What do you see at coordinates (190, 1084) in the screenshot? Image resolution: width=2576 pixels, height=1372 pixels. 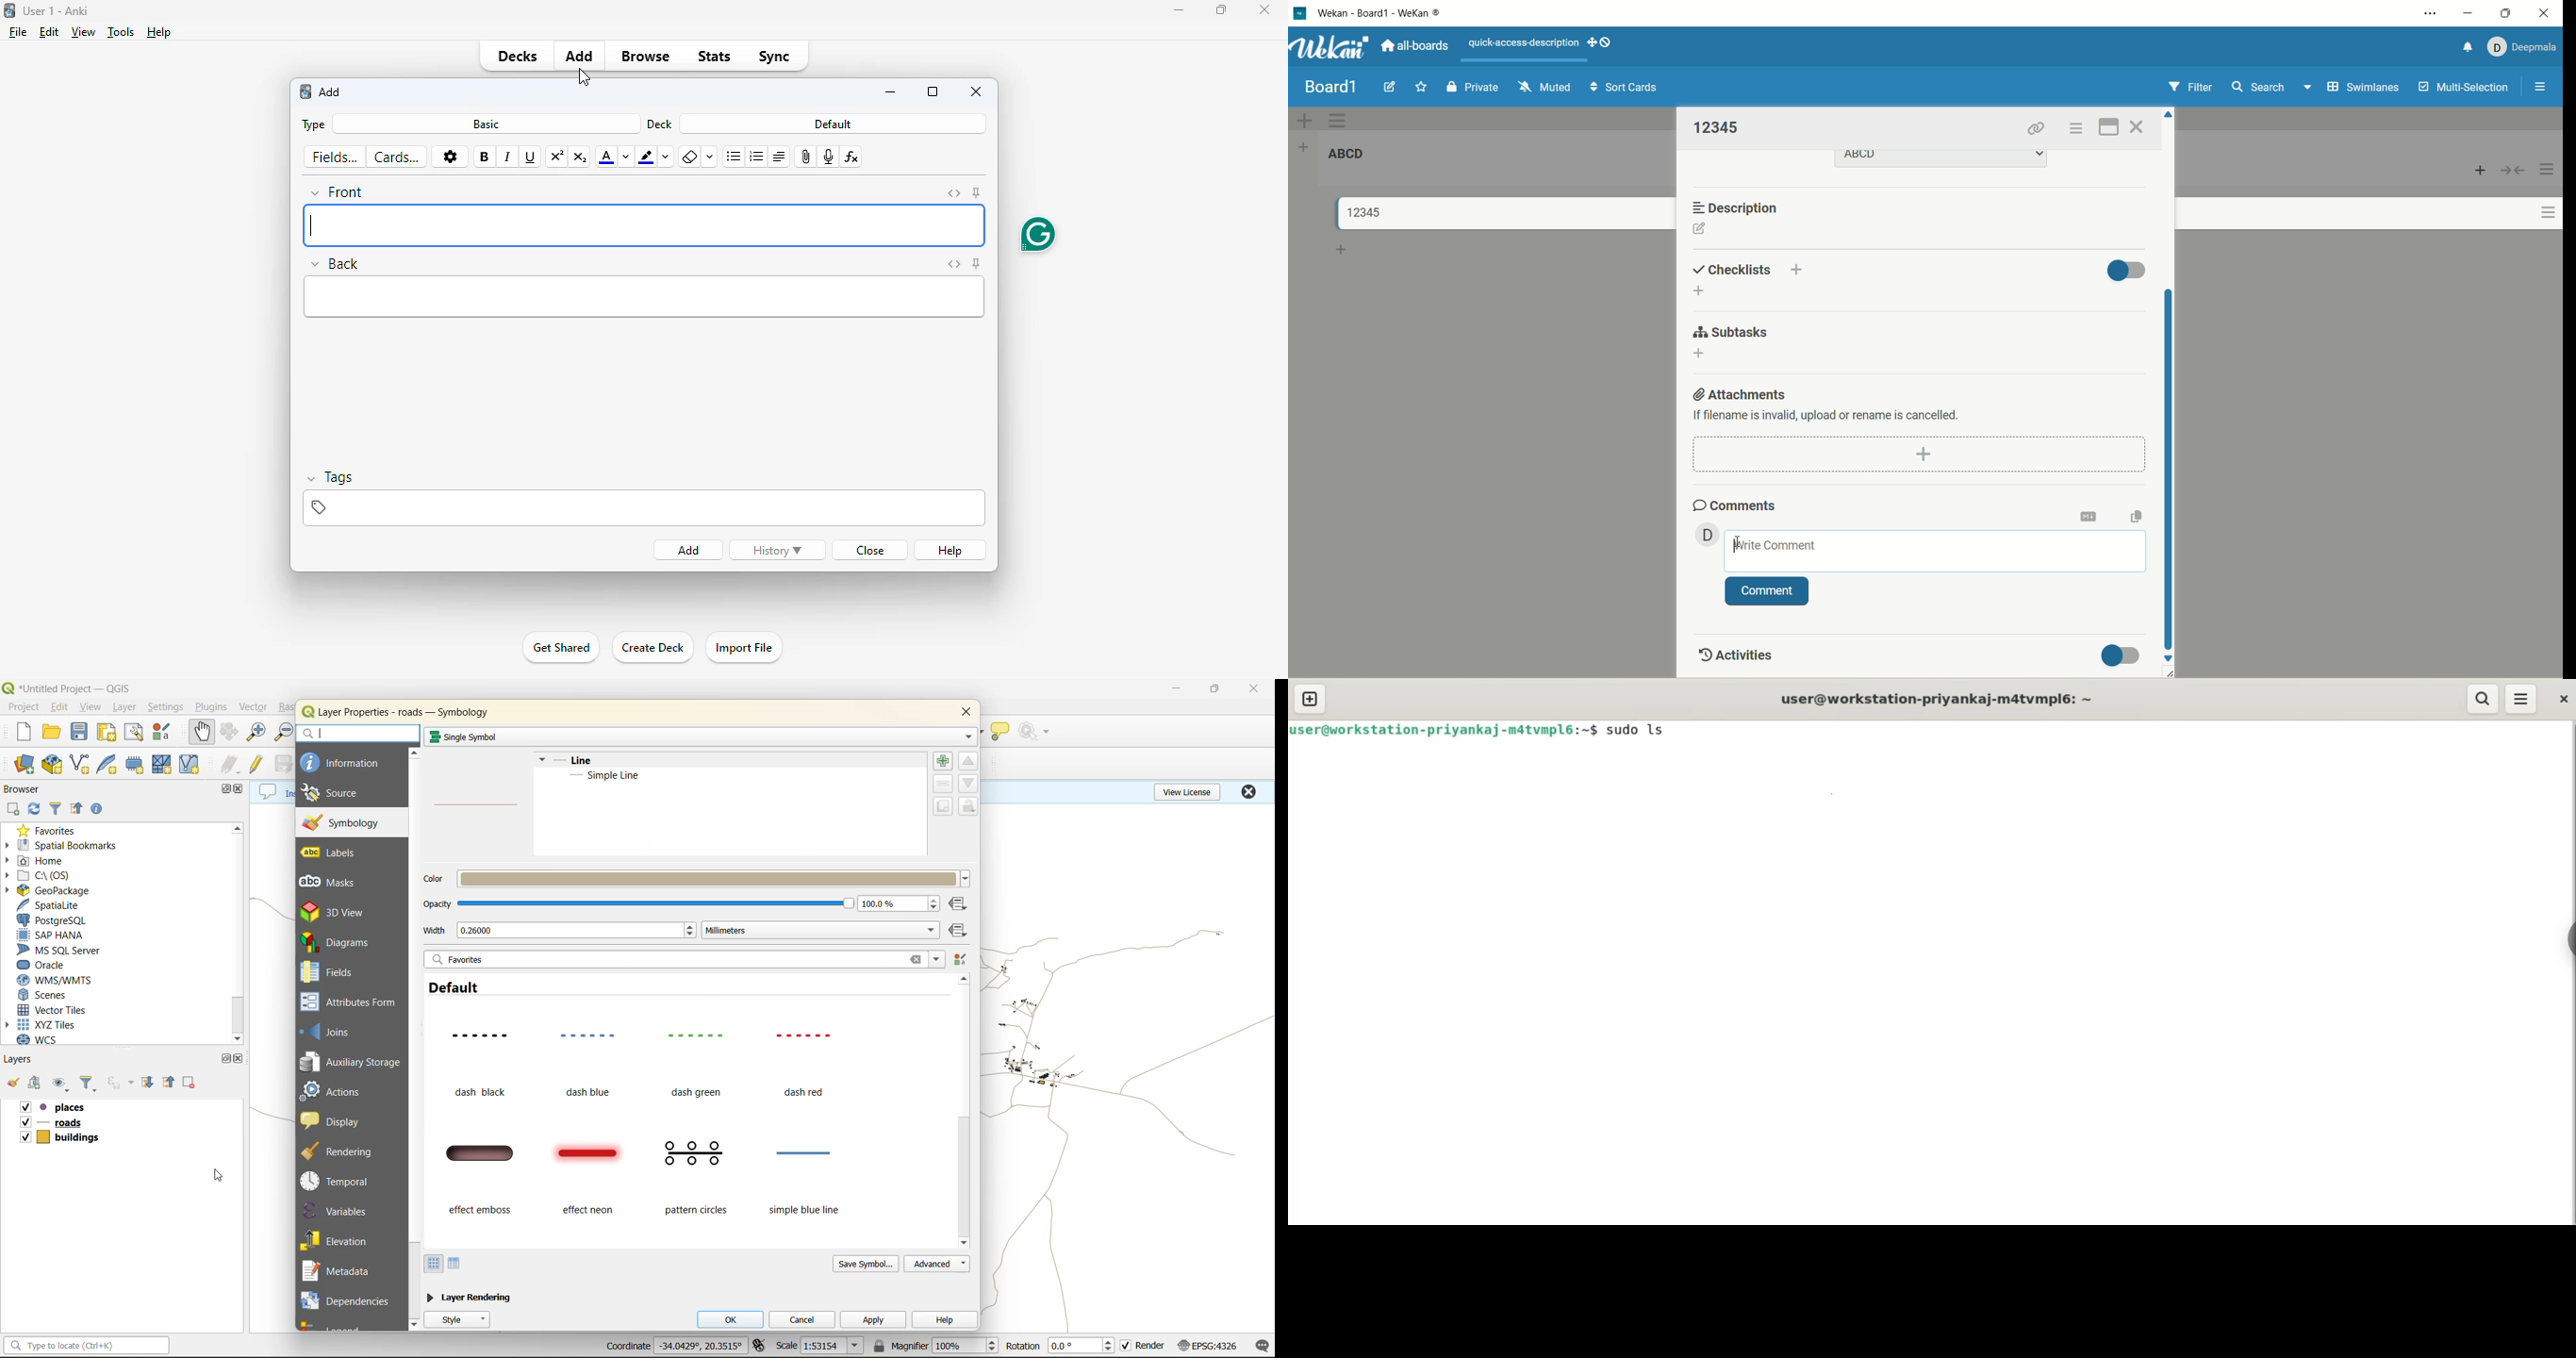 I see `remove` at bounding box center [190, 1084].